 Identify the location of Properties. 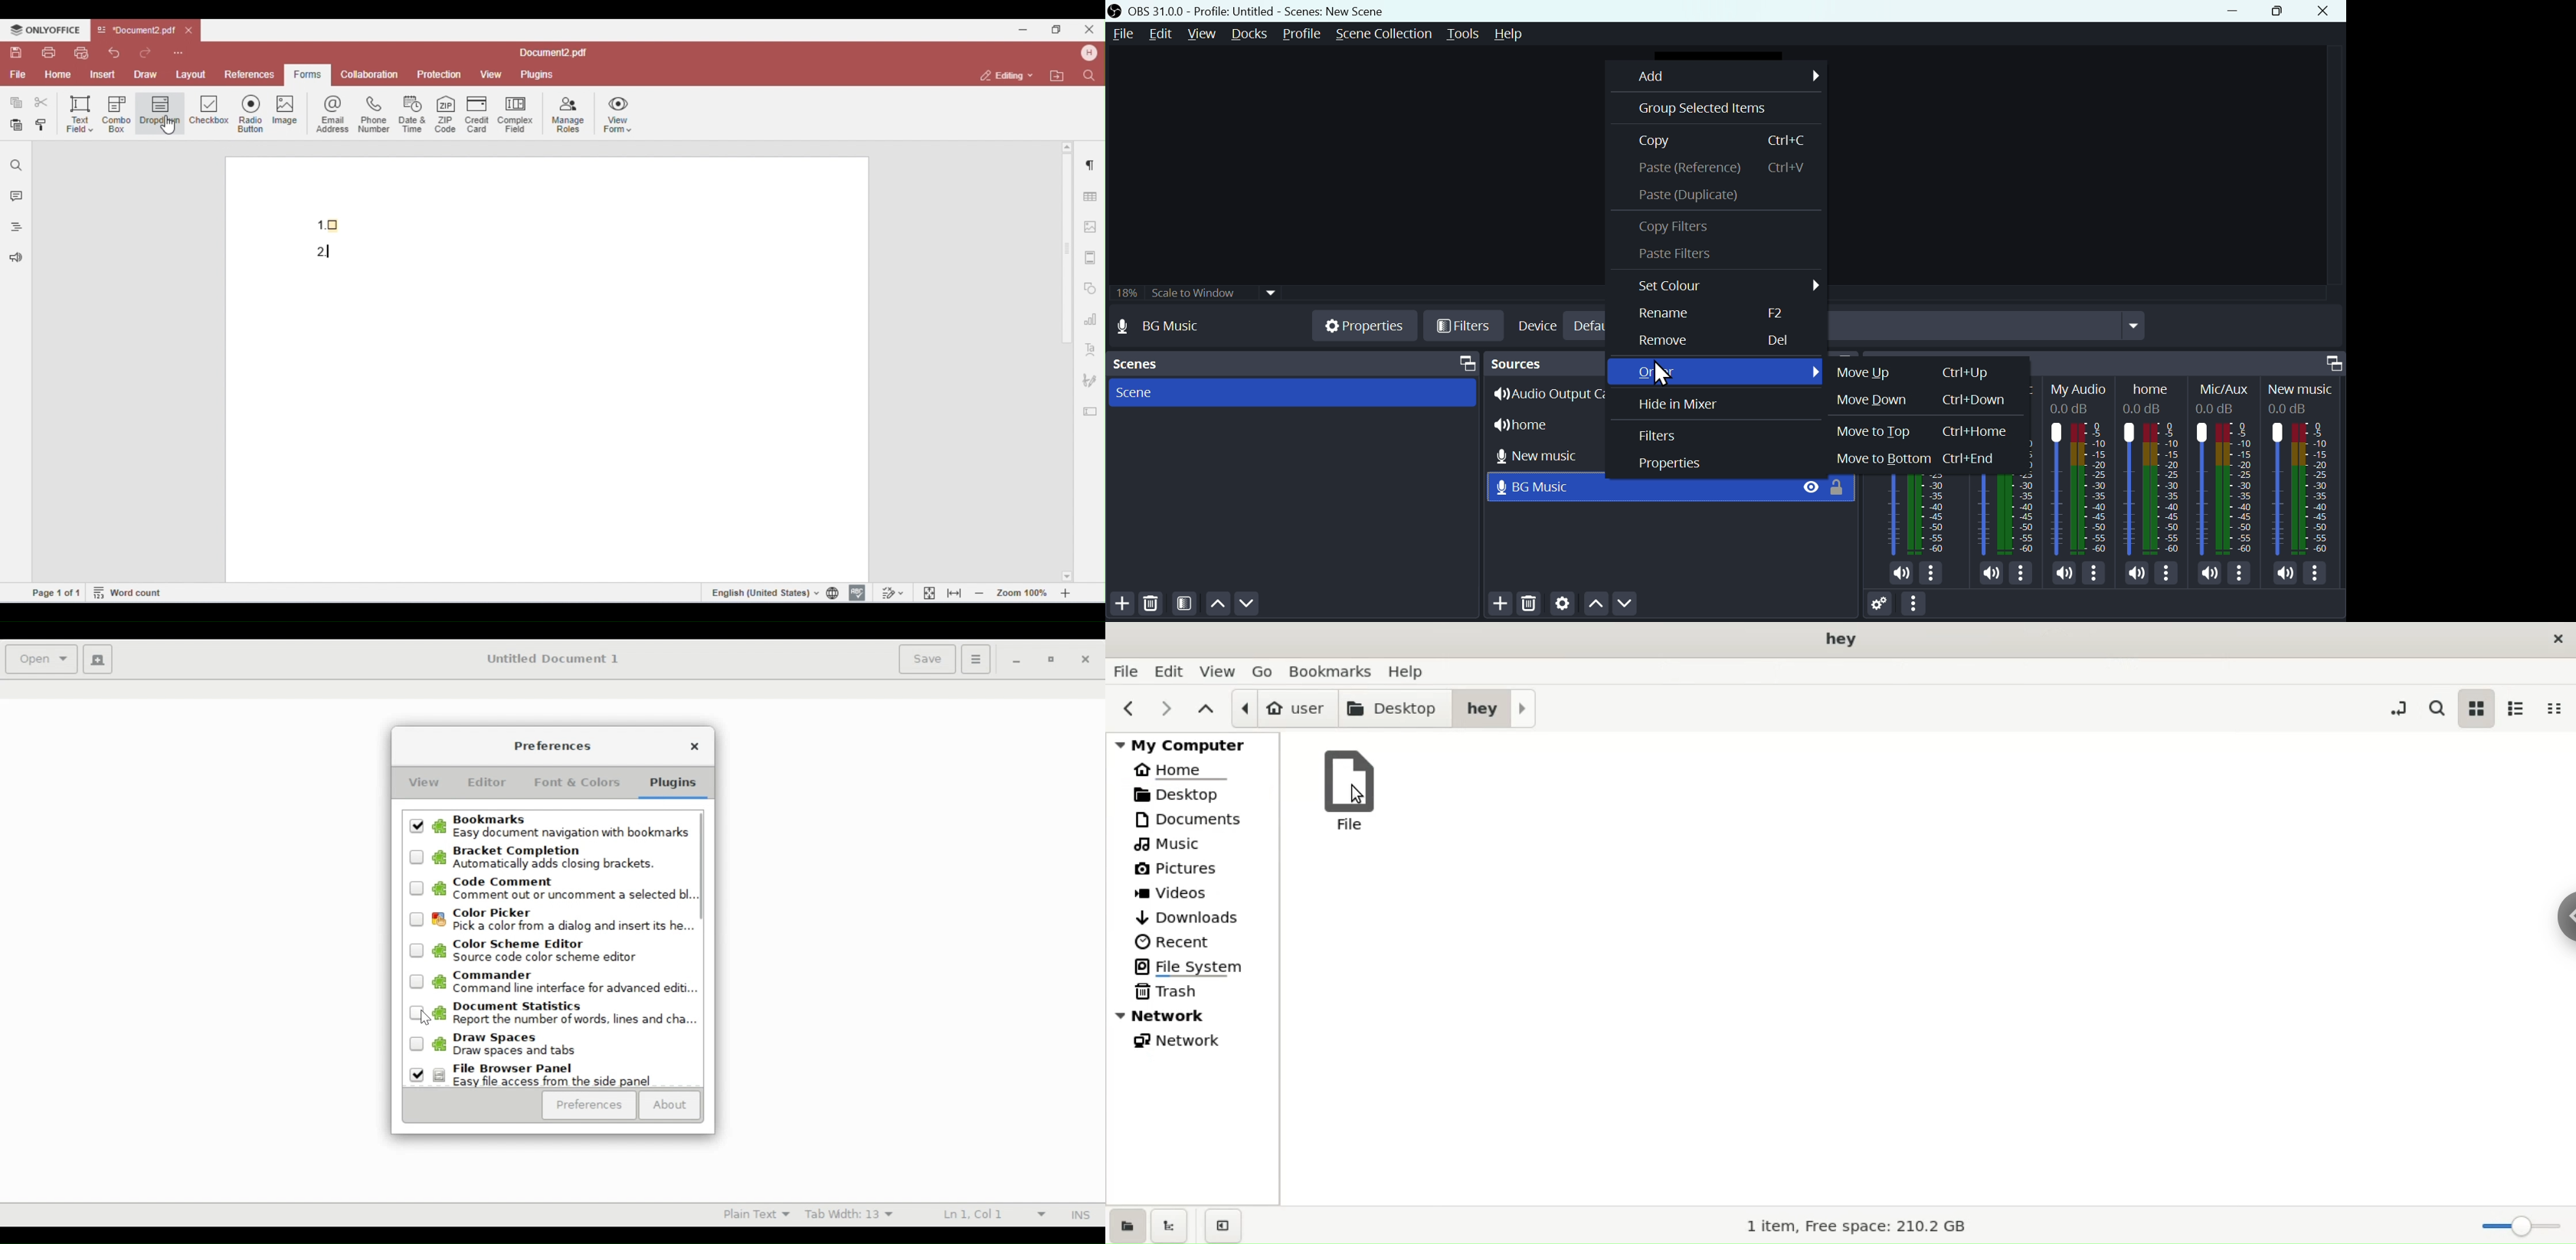
(1366, 325).